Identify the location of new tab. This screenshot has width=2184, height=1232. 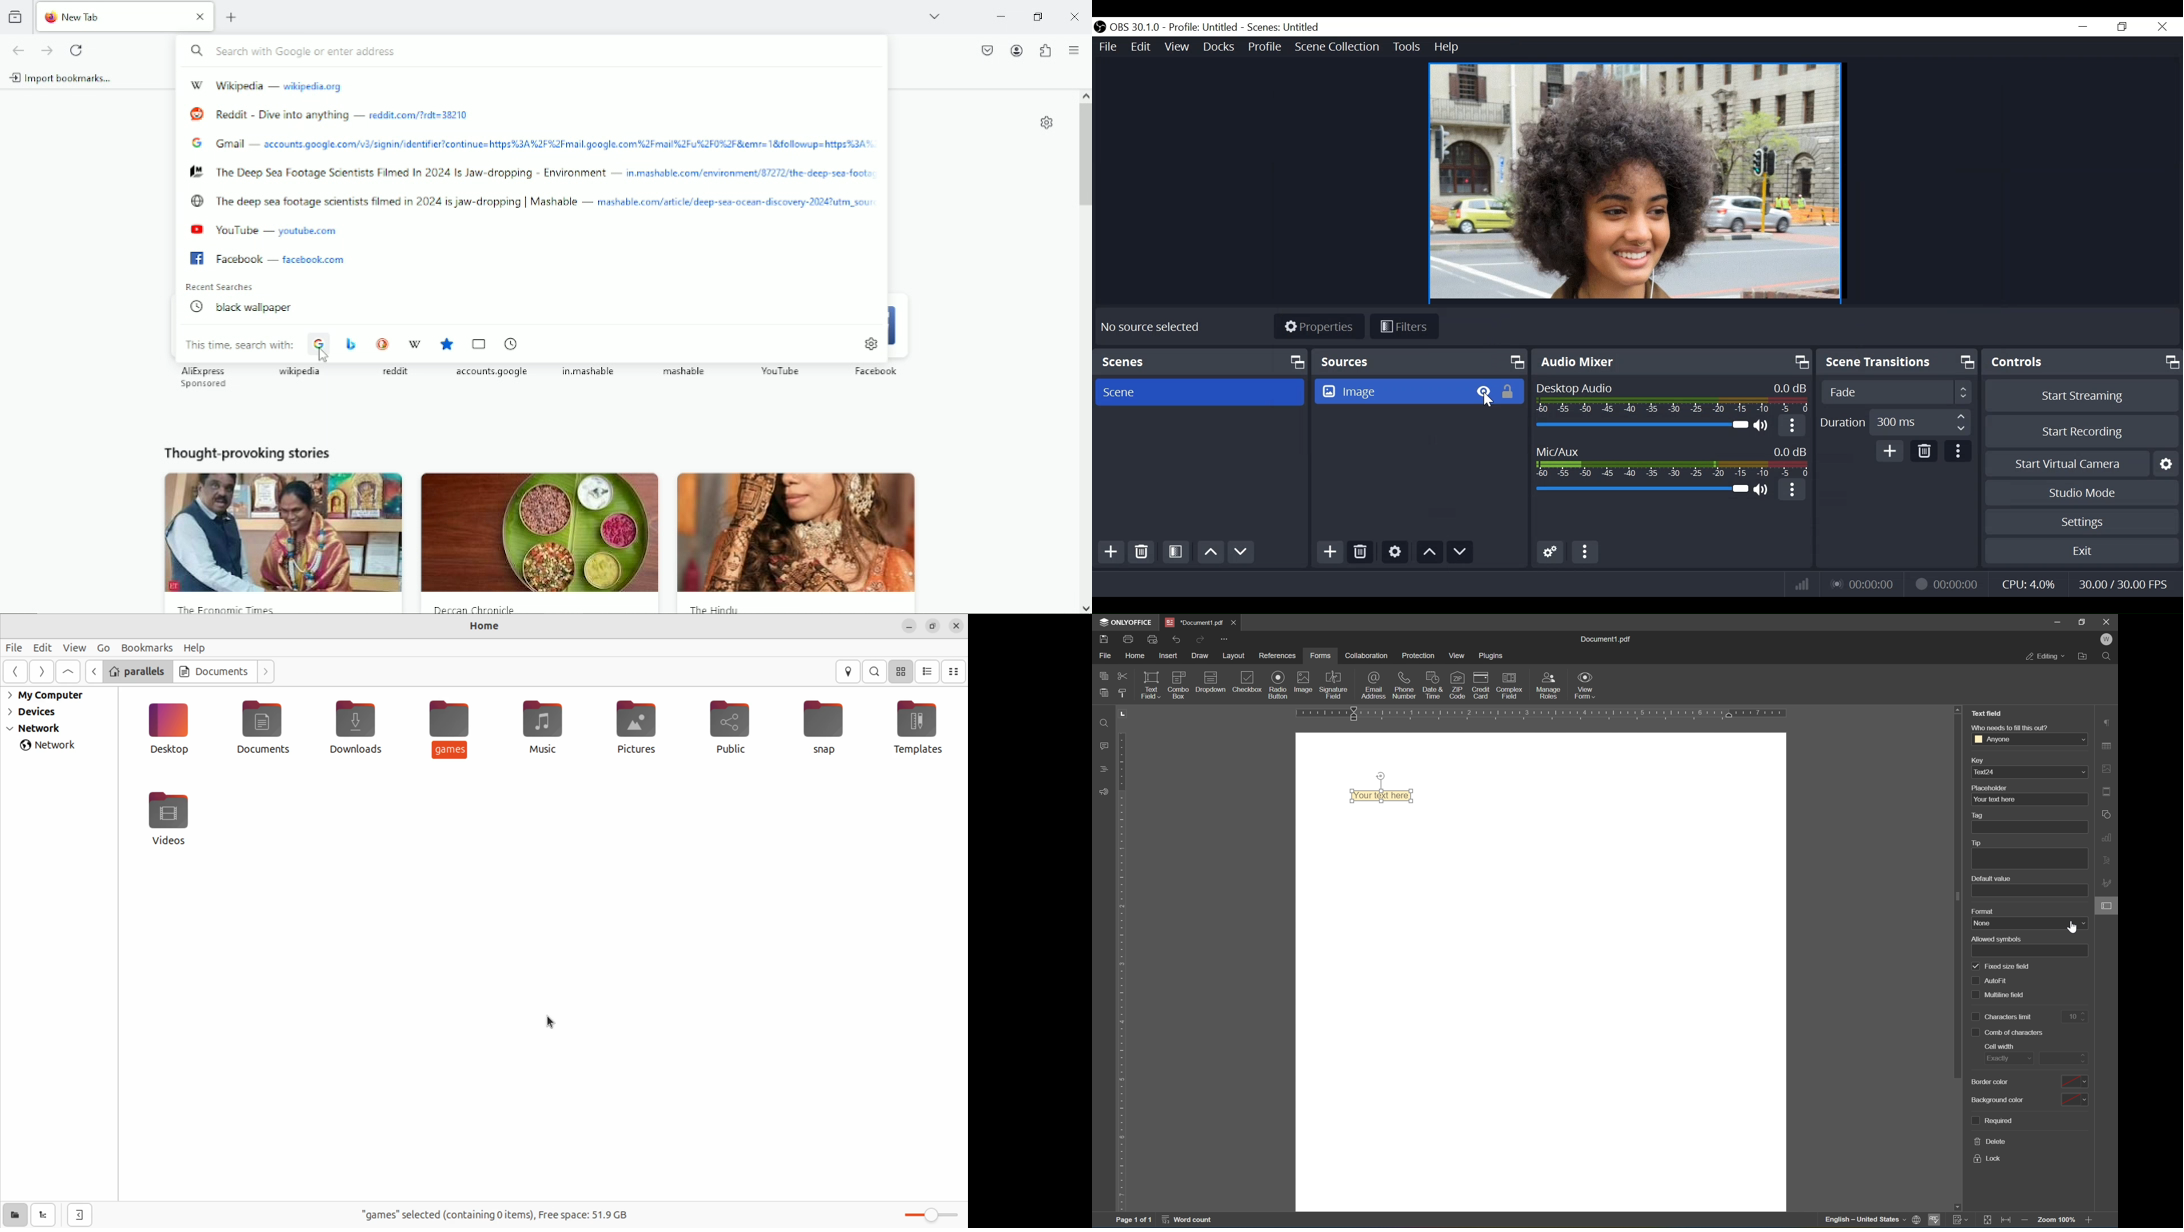
(109, 17).